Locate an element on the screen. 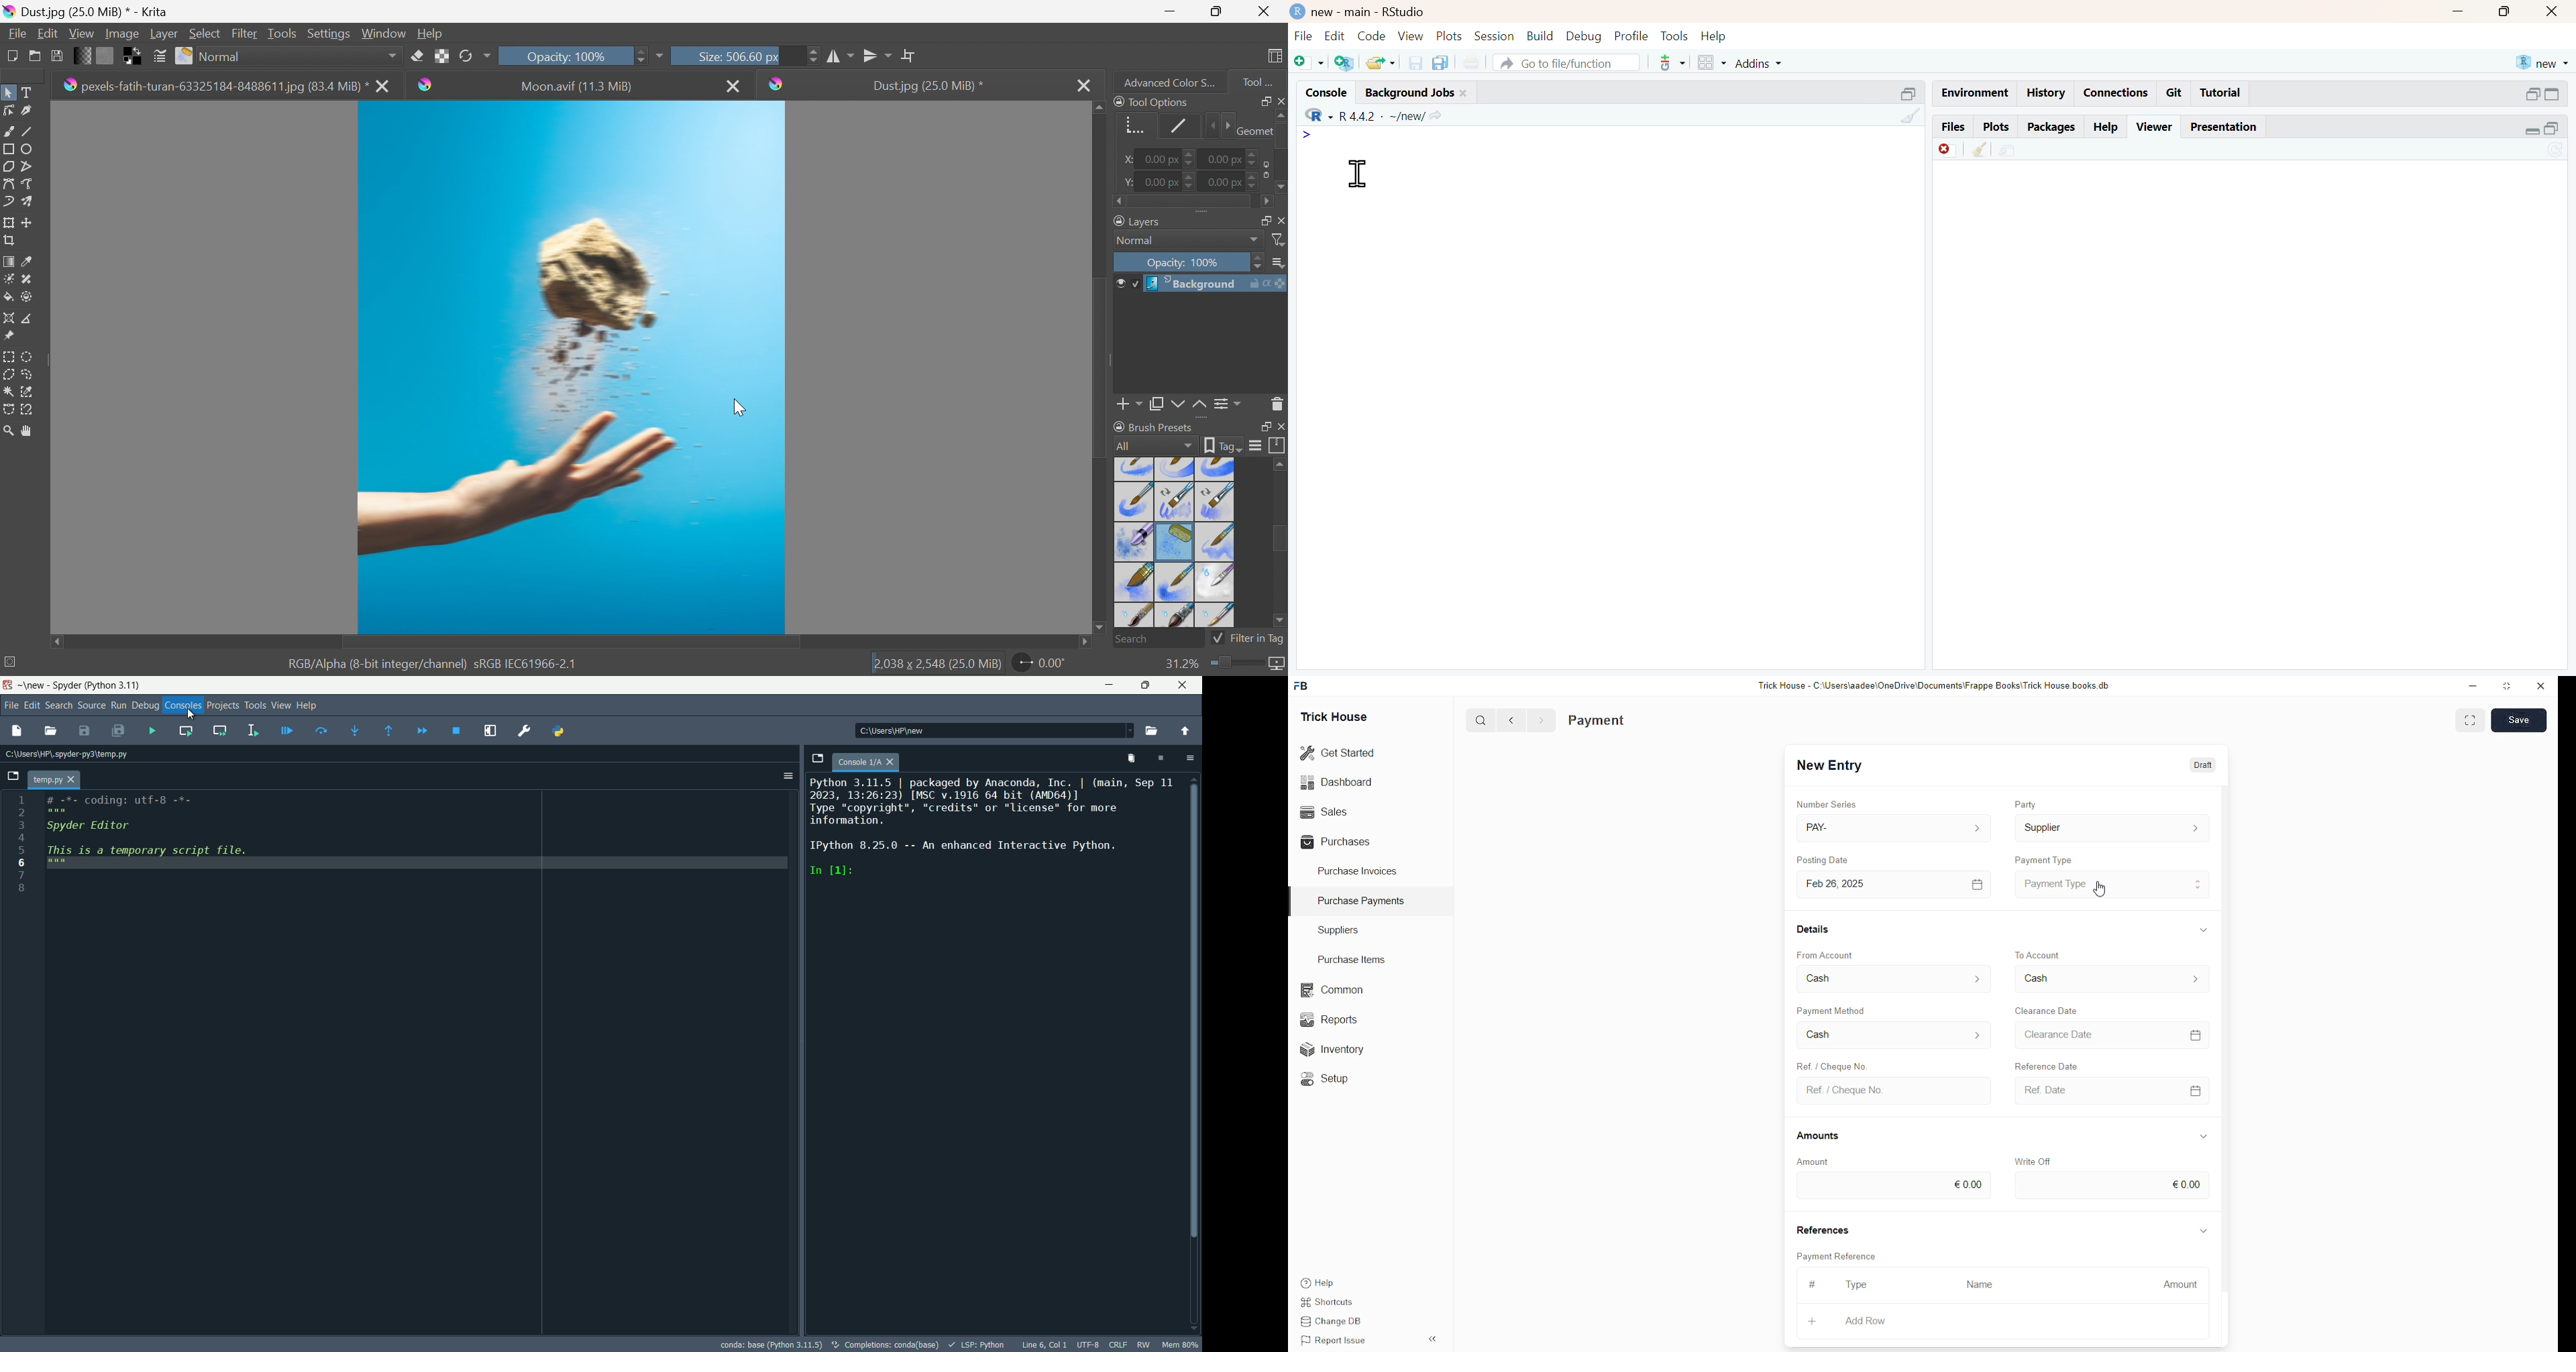 This screenshot has height=1372, width=2576. Report Issue is located at coordinates (1331, 1339).